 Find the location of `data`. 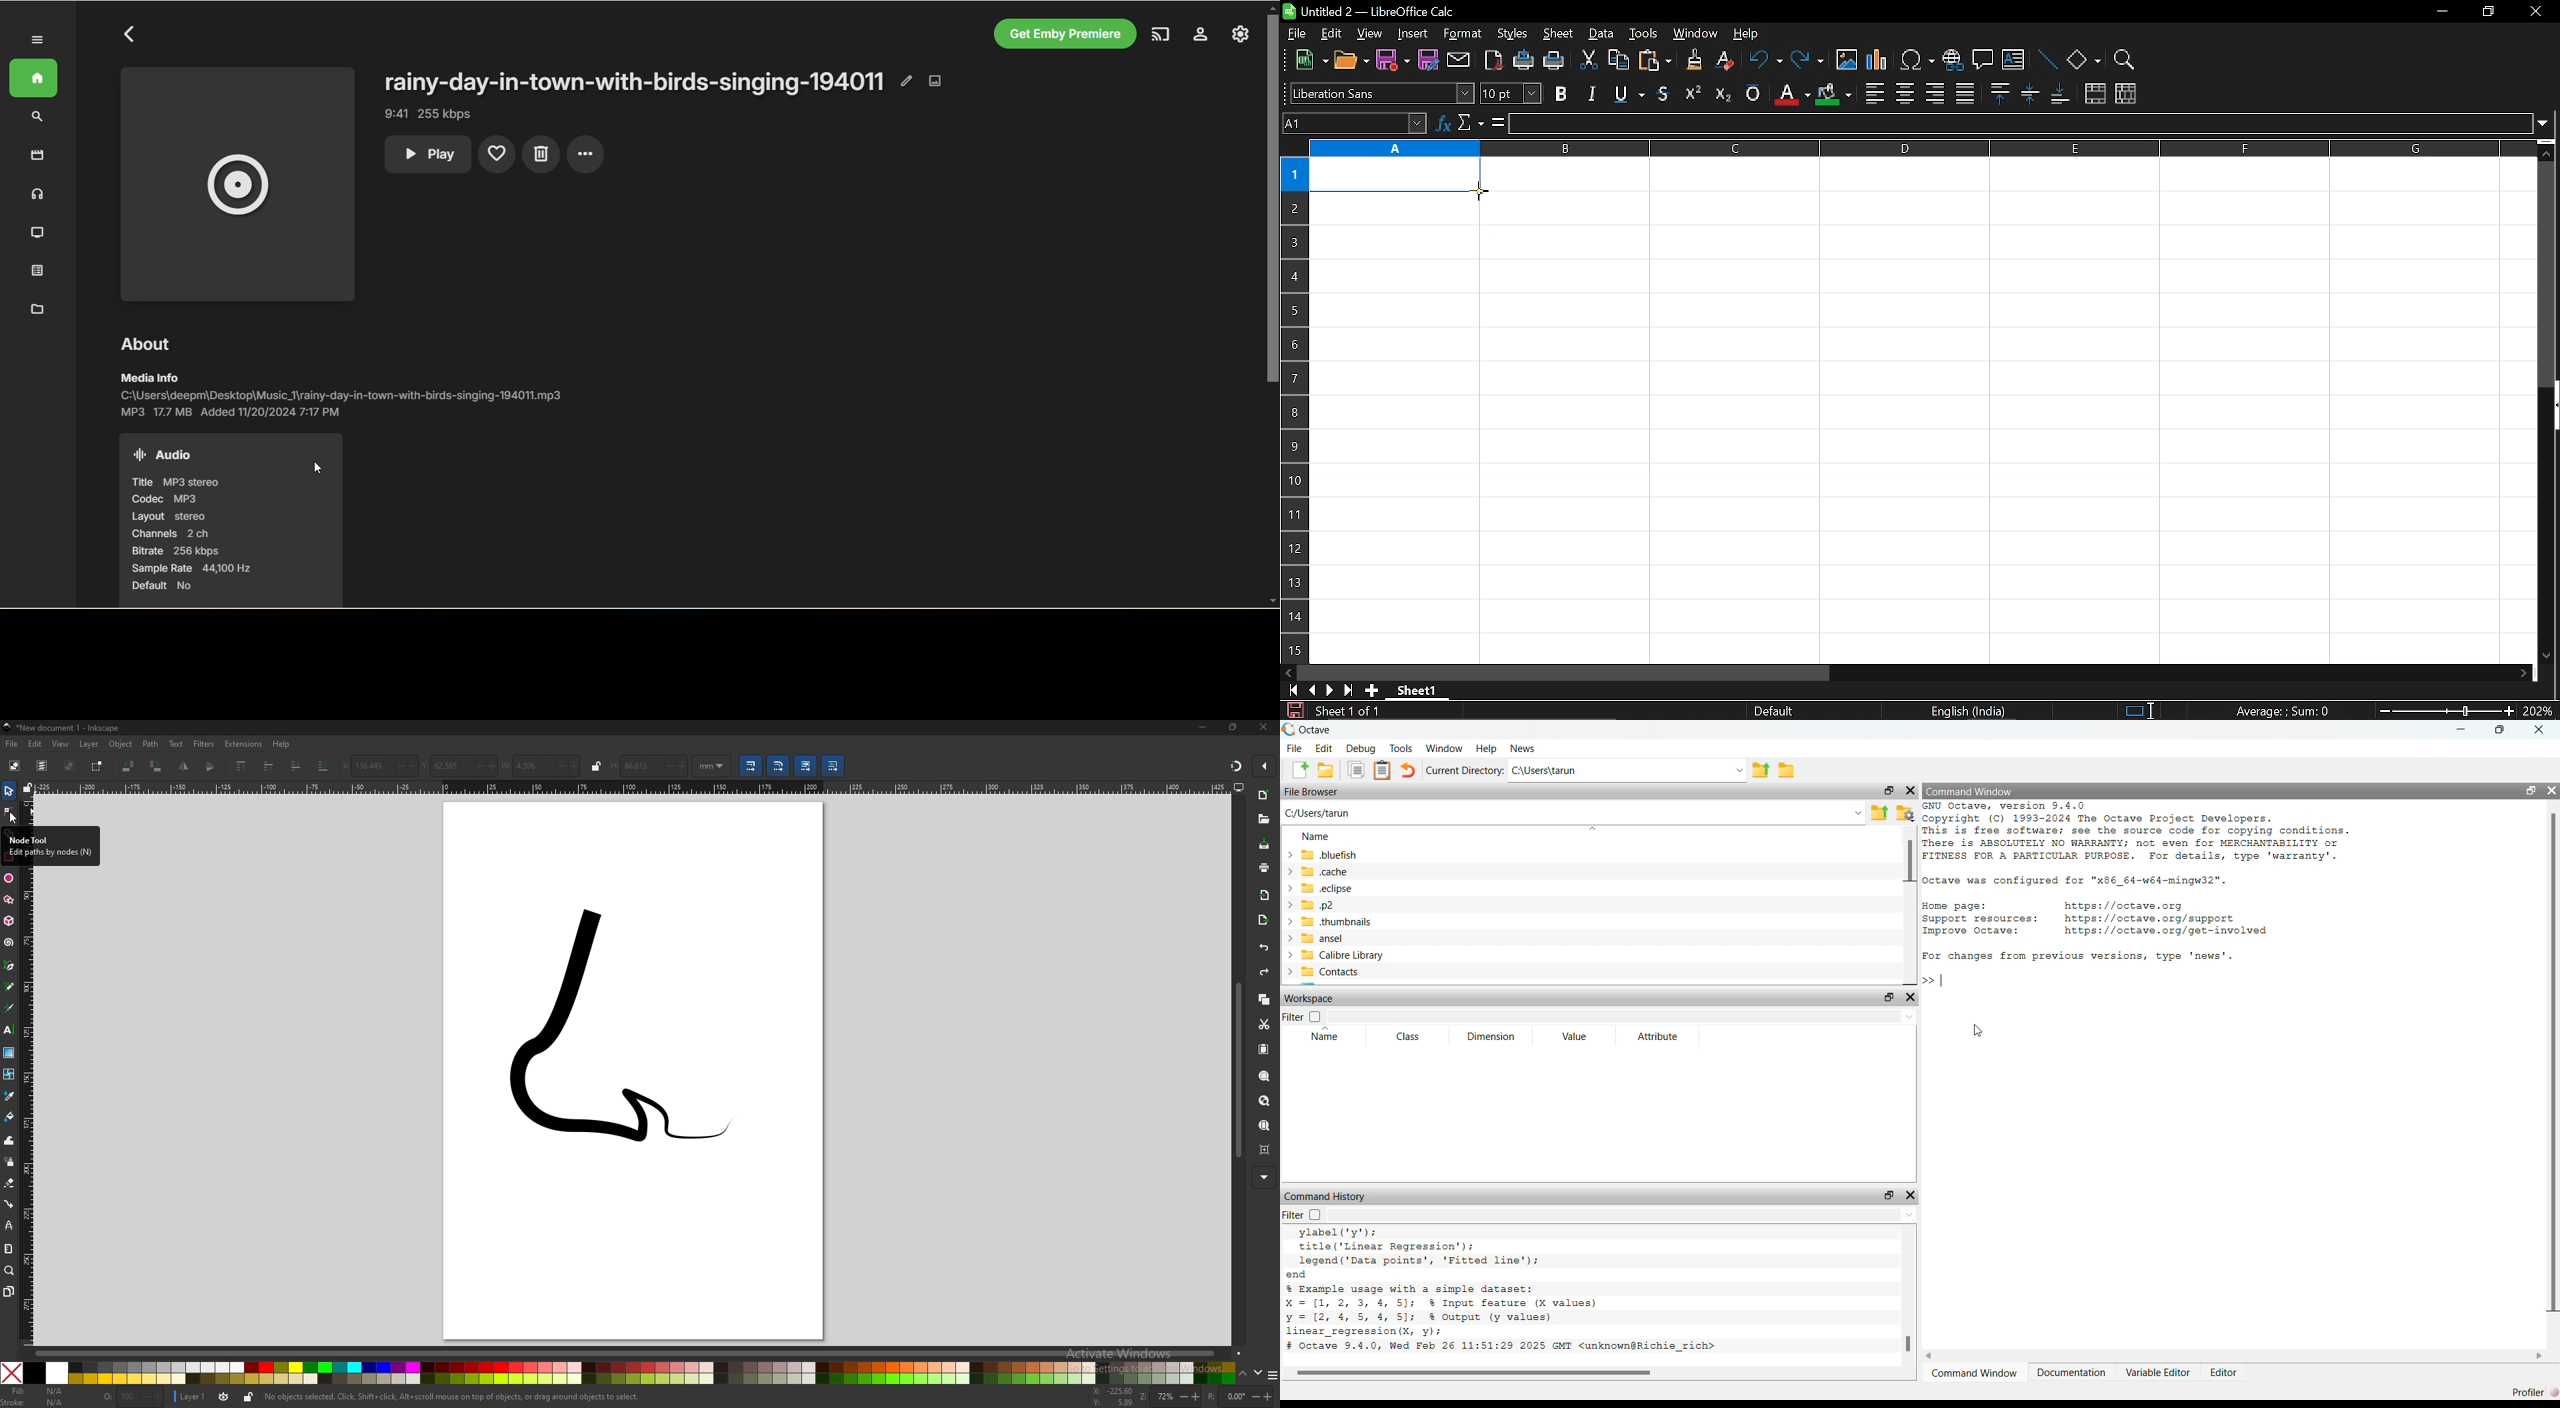

data is located at coordinates (1602, 35).